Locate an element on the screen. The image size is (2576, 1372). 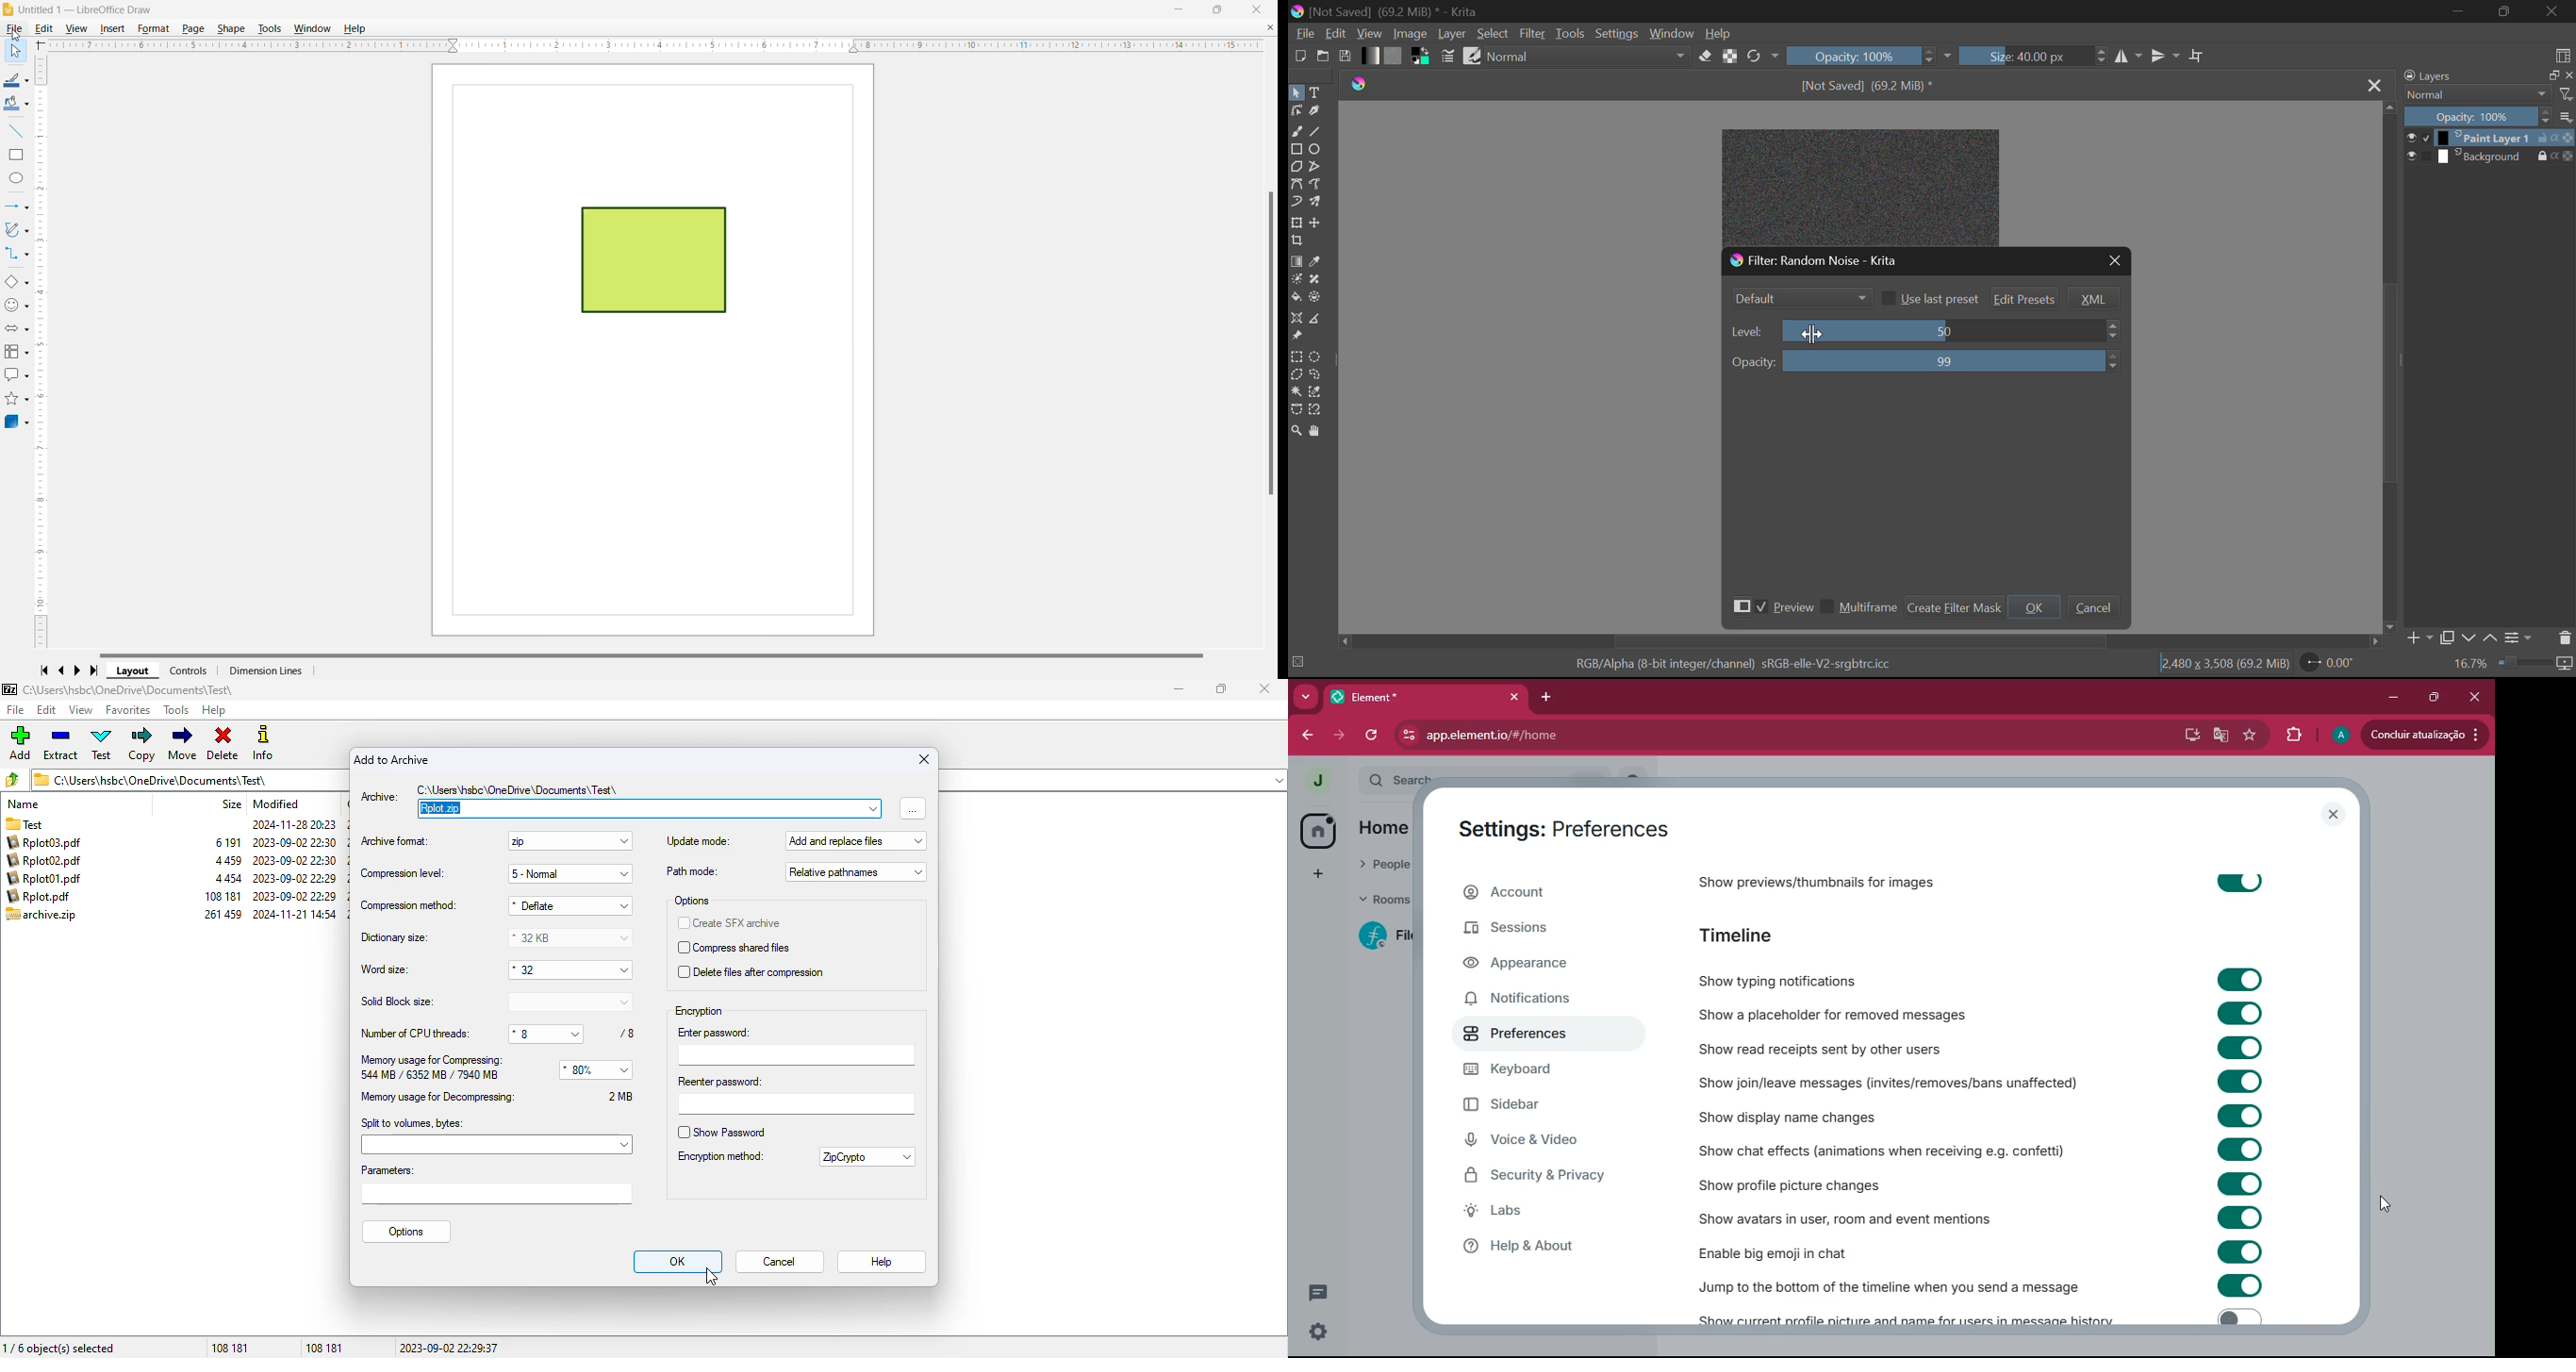
slider is located at coordinates (1951, 330).